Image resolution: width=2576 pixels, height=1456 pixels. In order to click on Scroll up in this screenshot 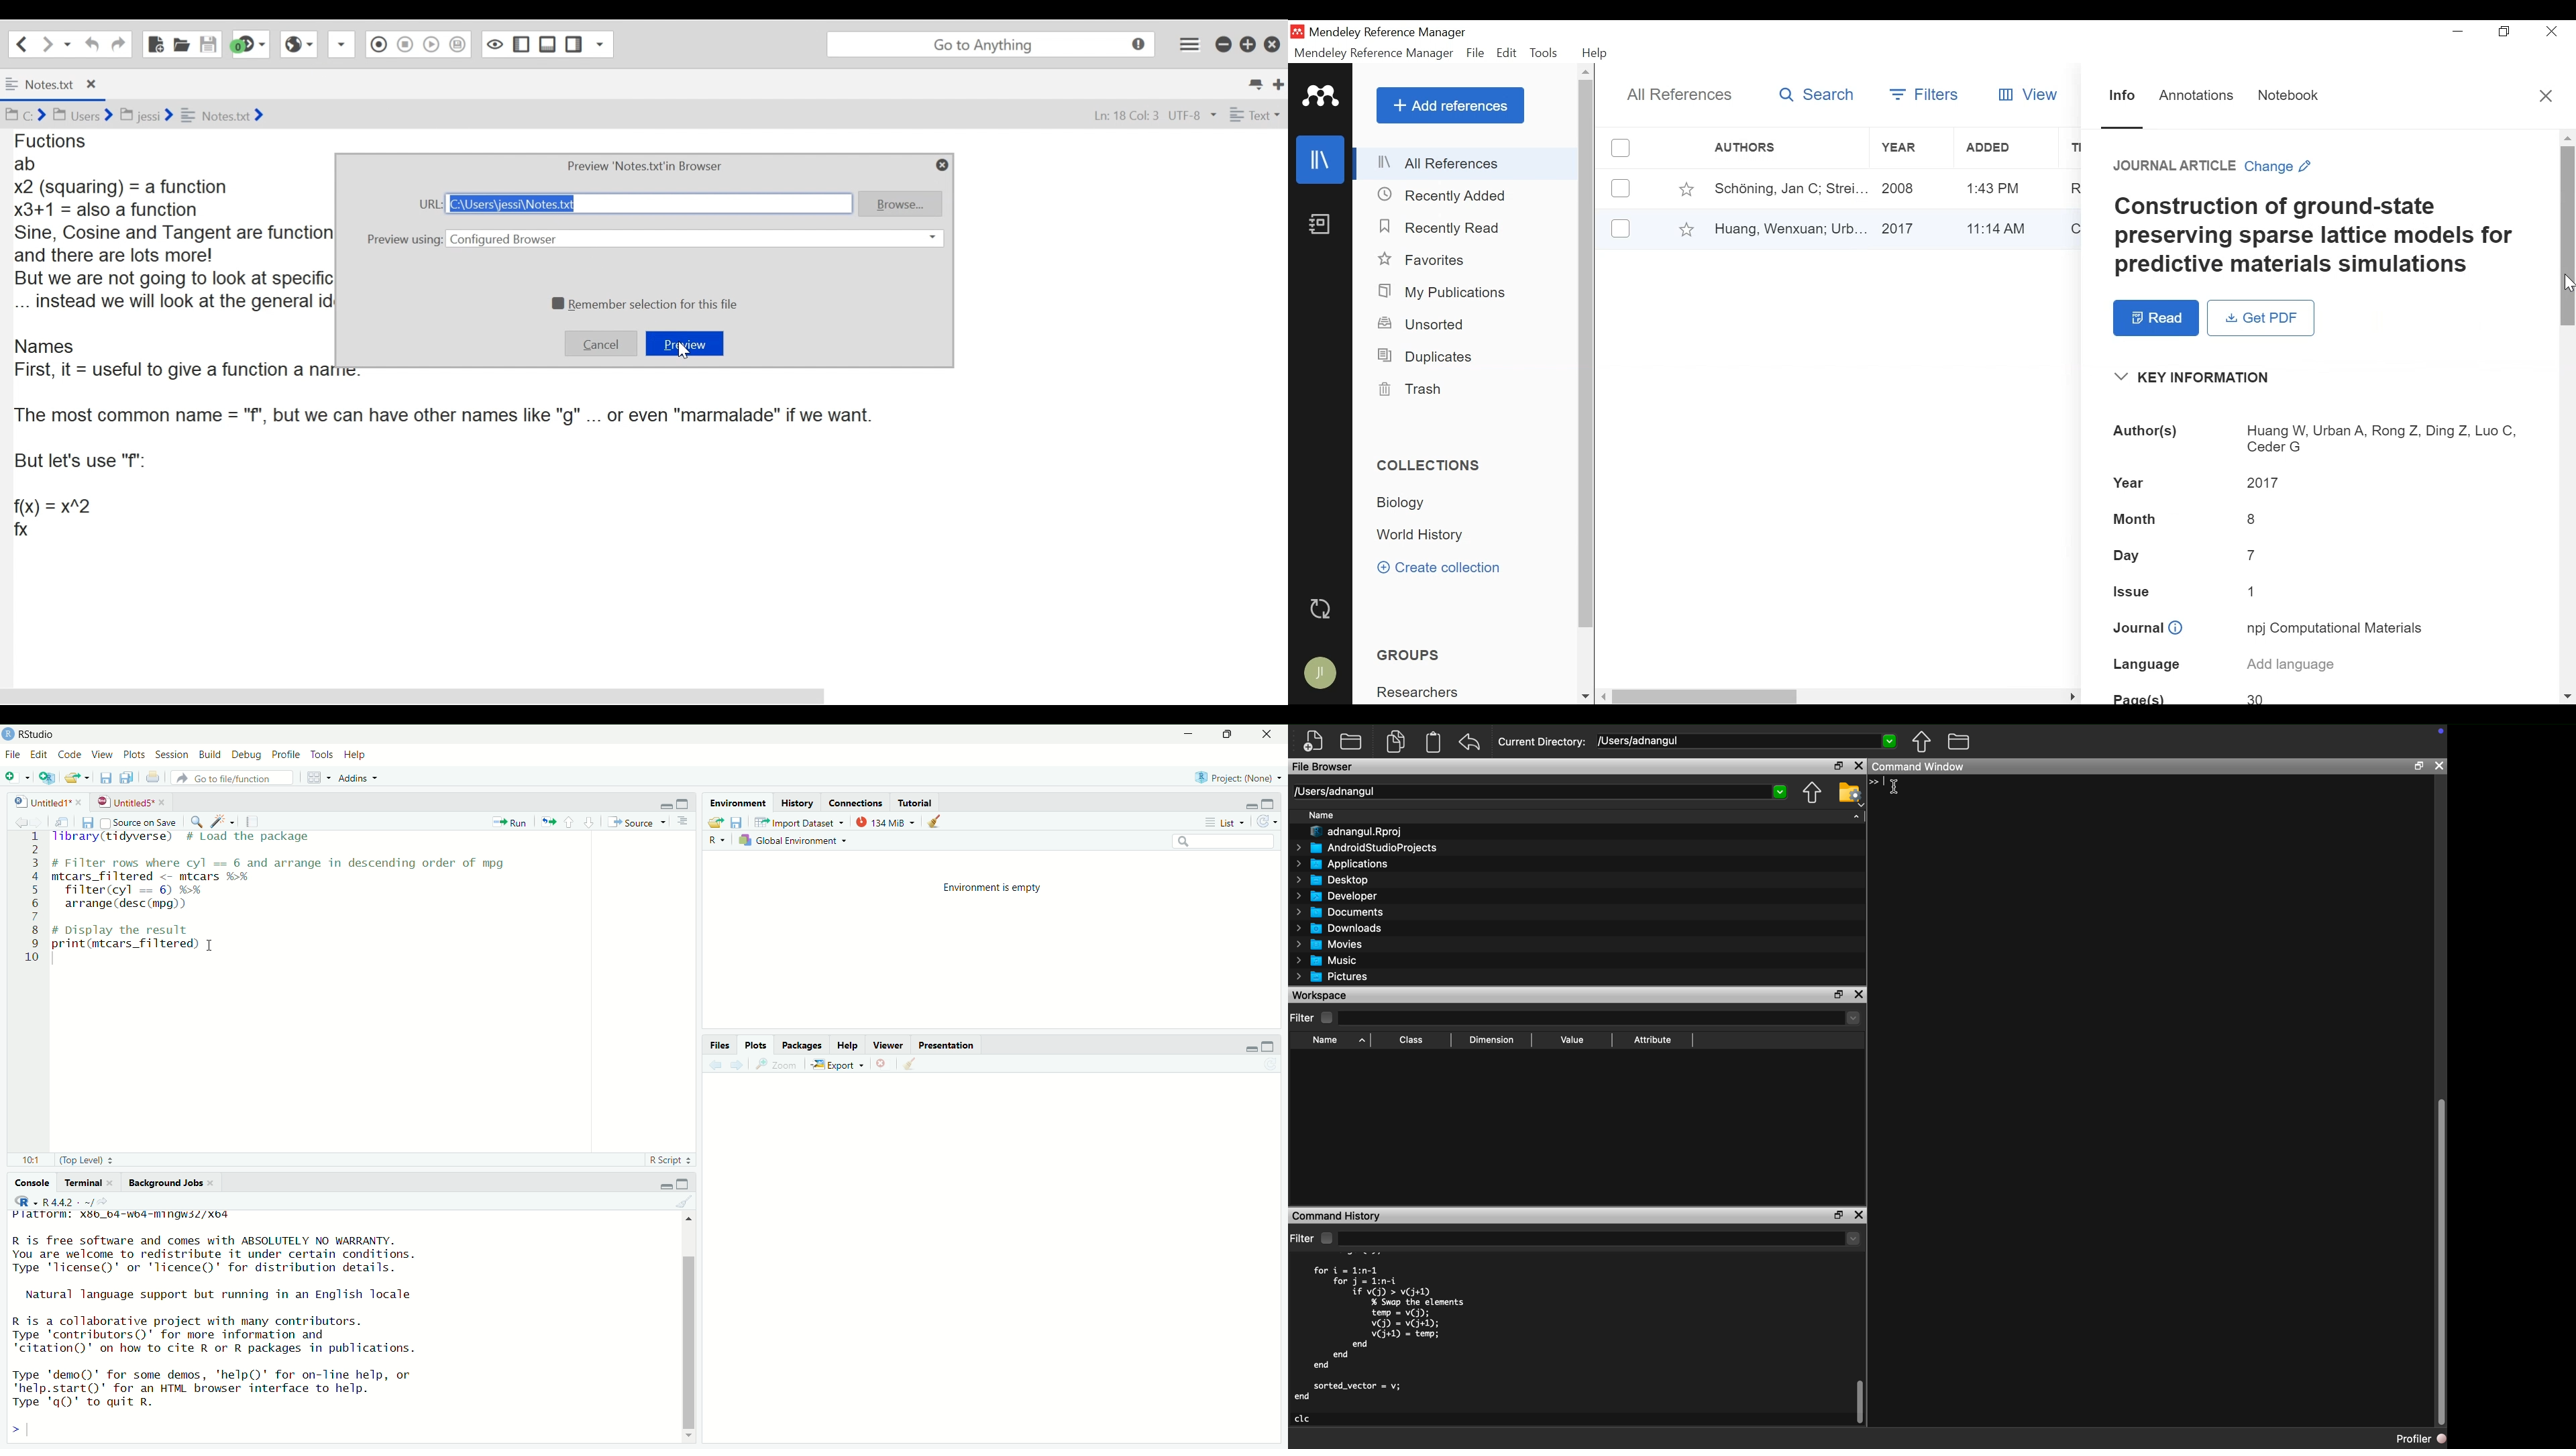, I will do `click(1587, 71)`.